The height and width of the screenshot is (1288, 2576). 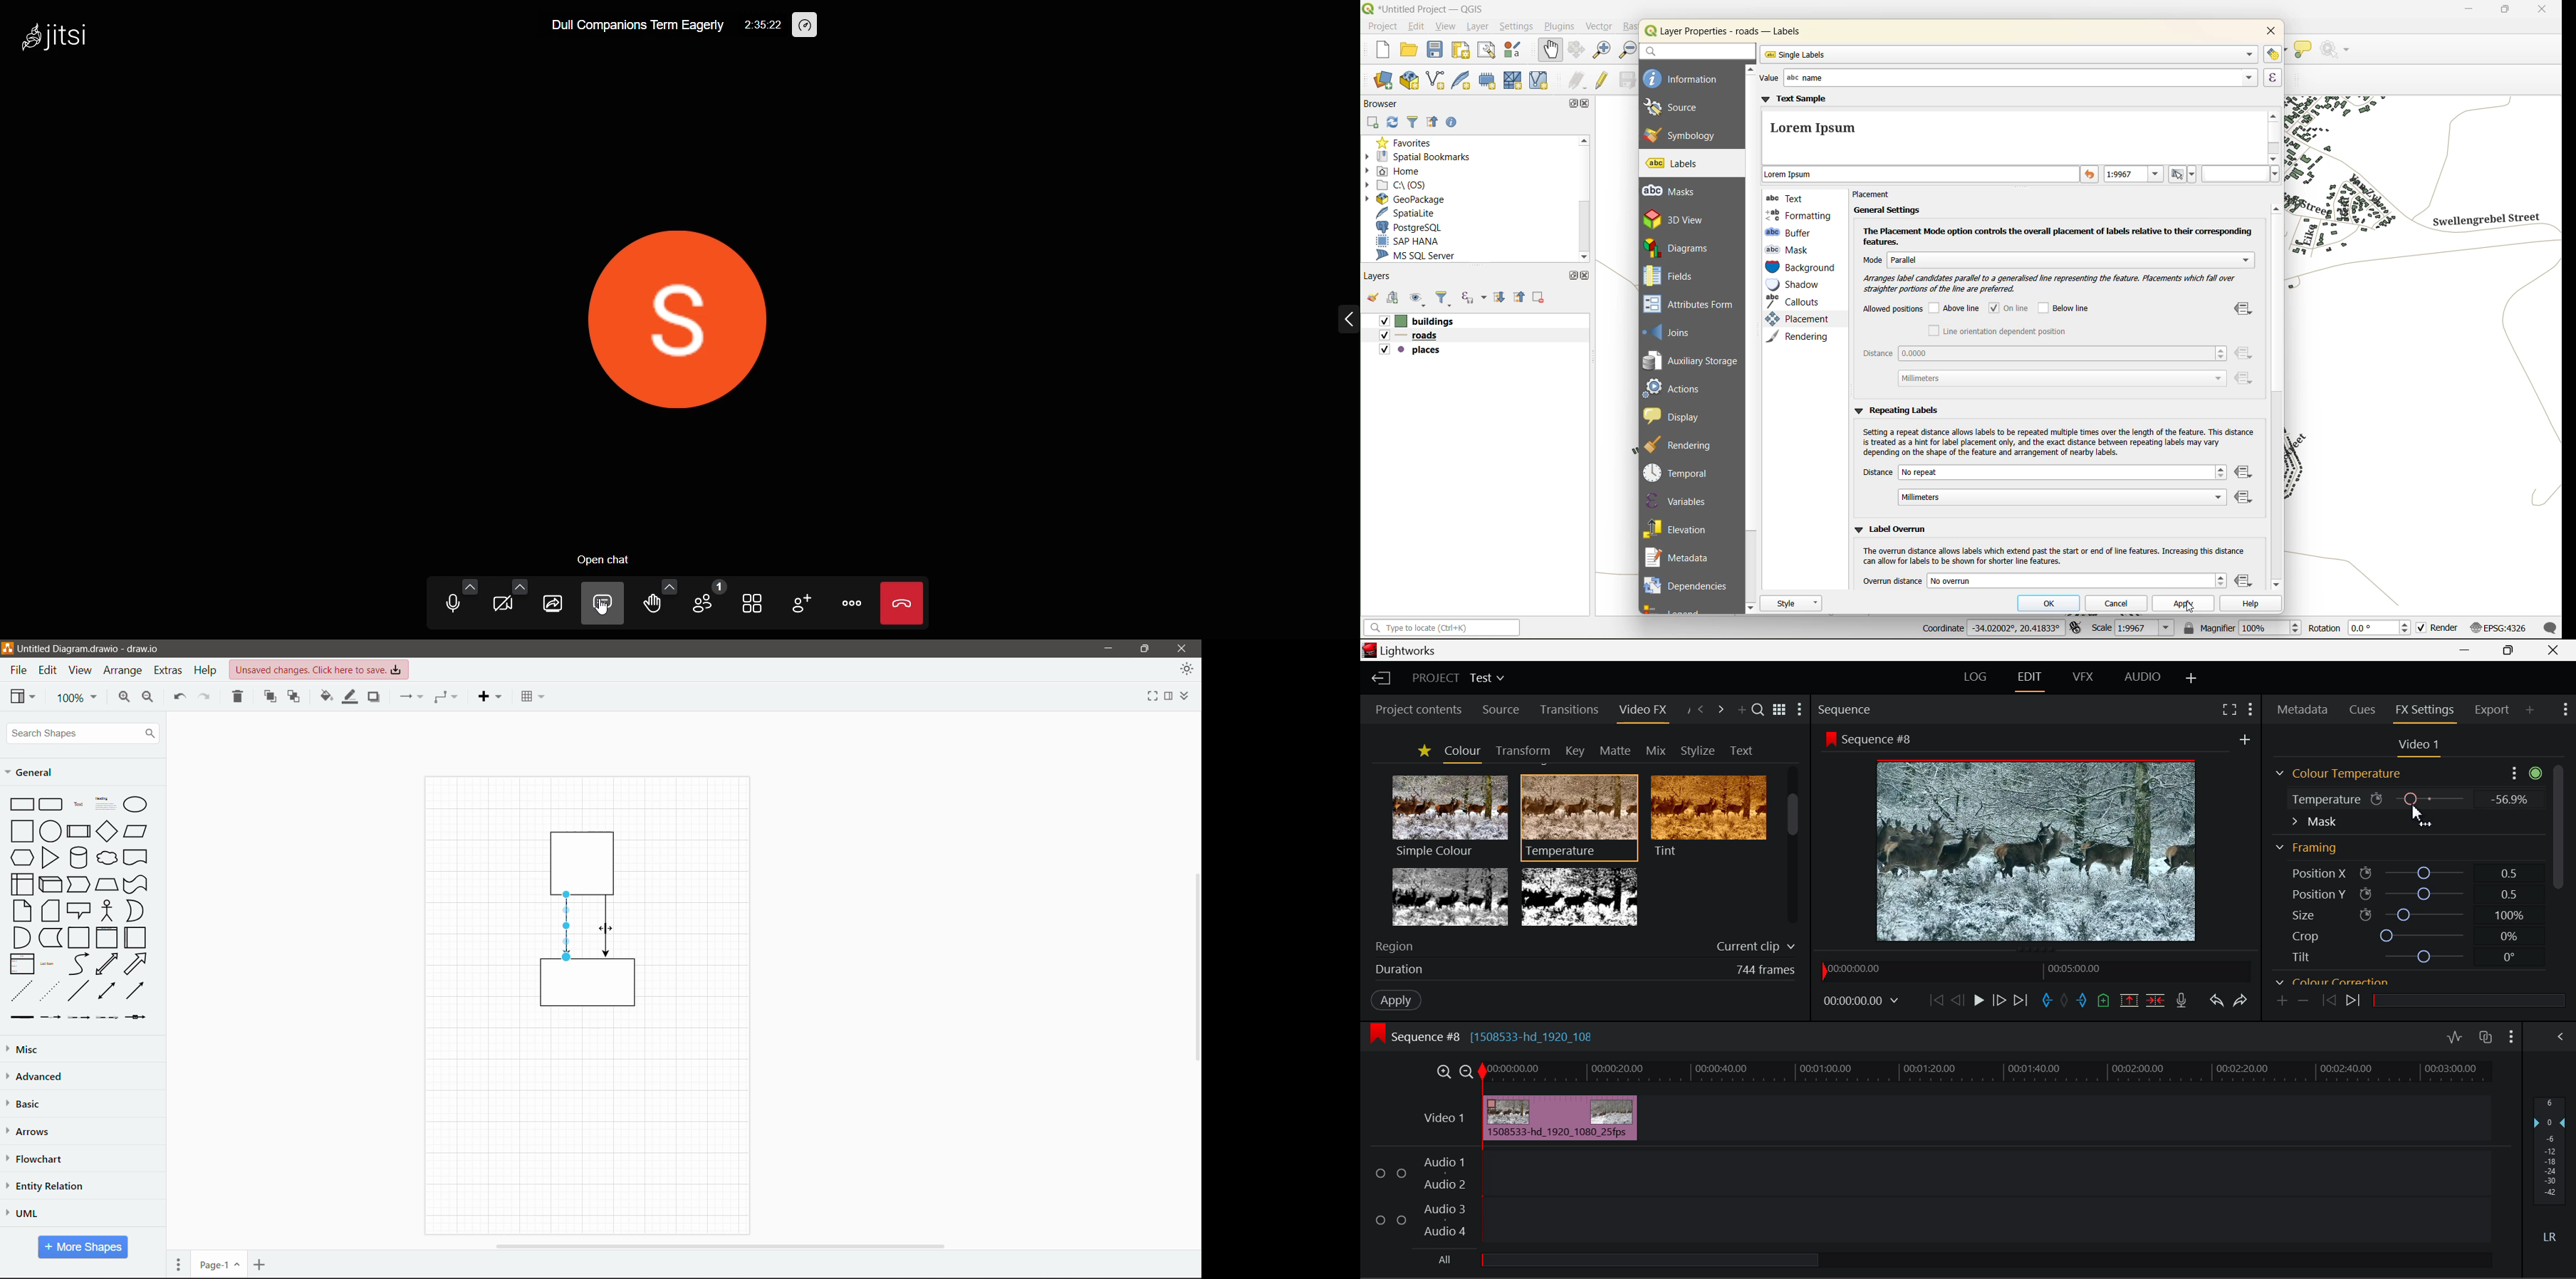 What do you see at coordinates (1781, 710) in the screenshot?
I see `Toggle between title and list view` at bounding box center [1781, 710].